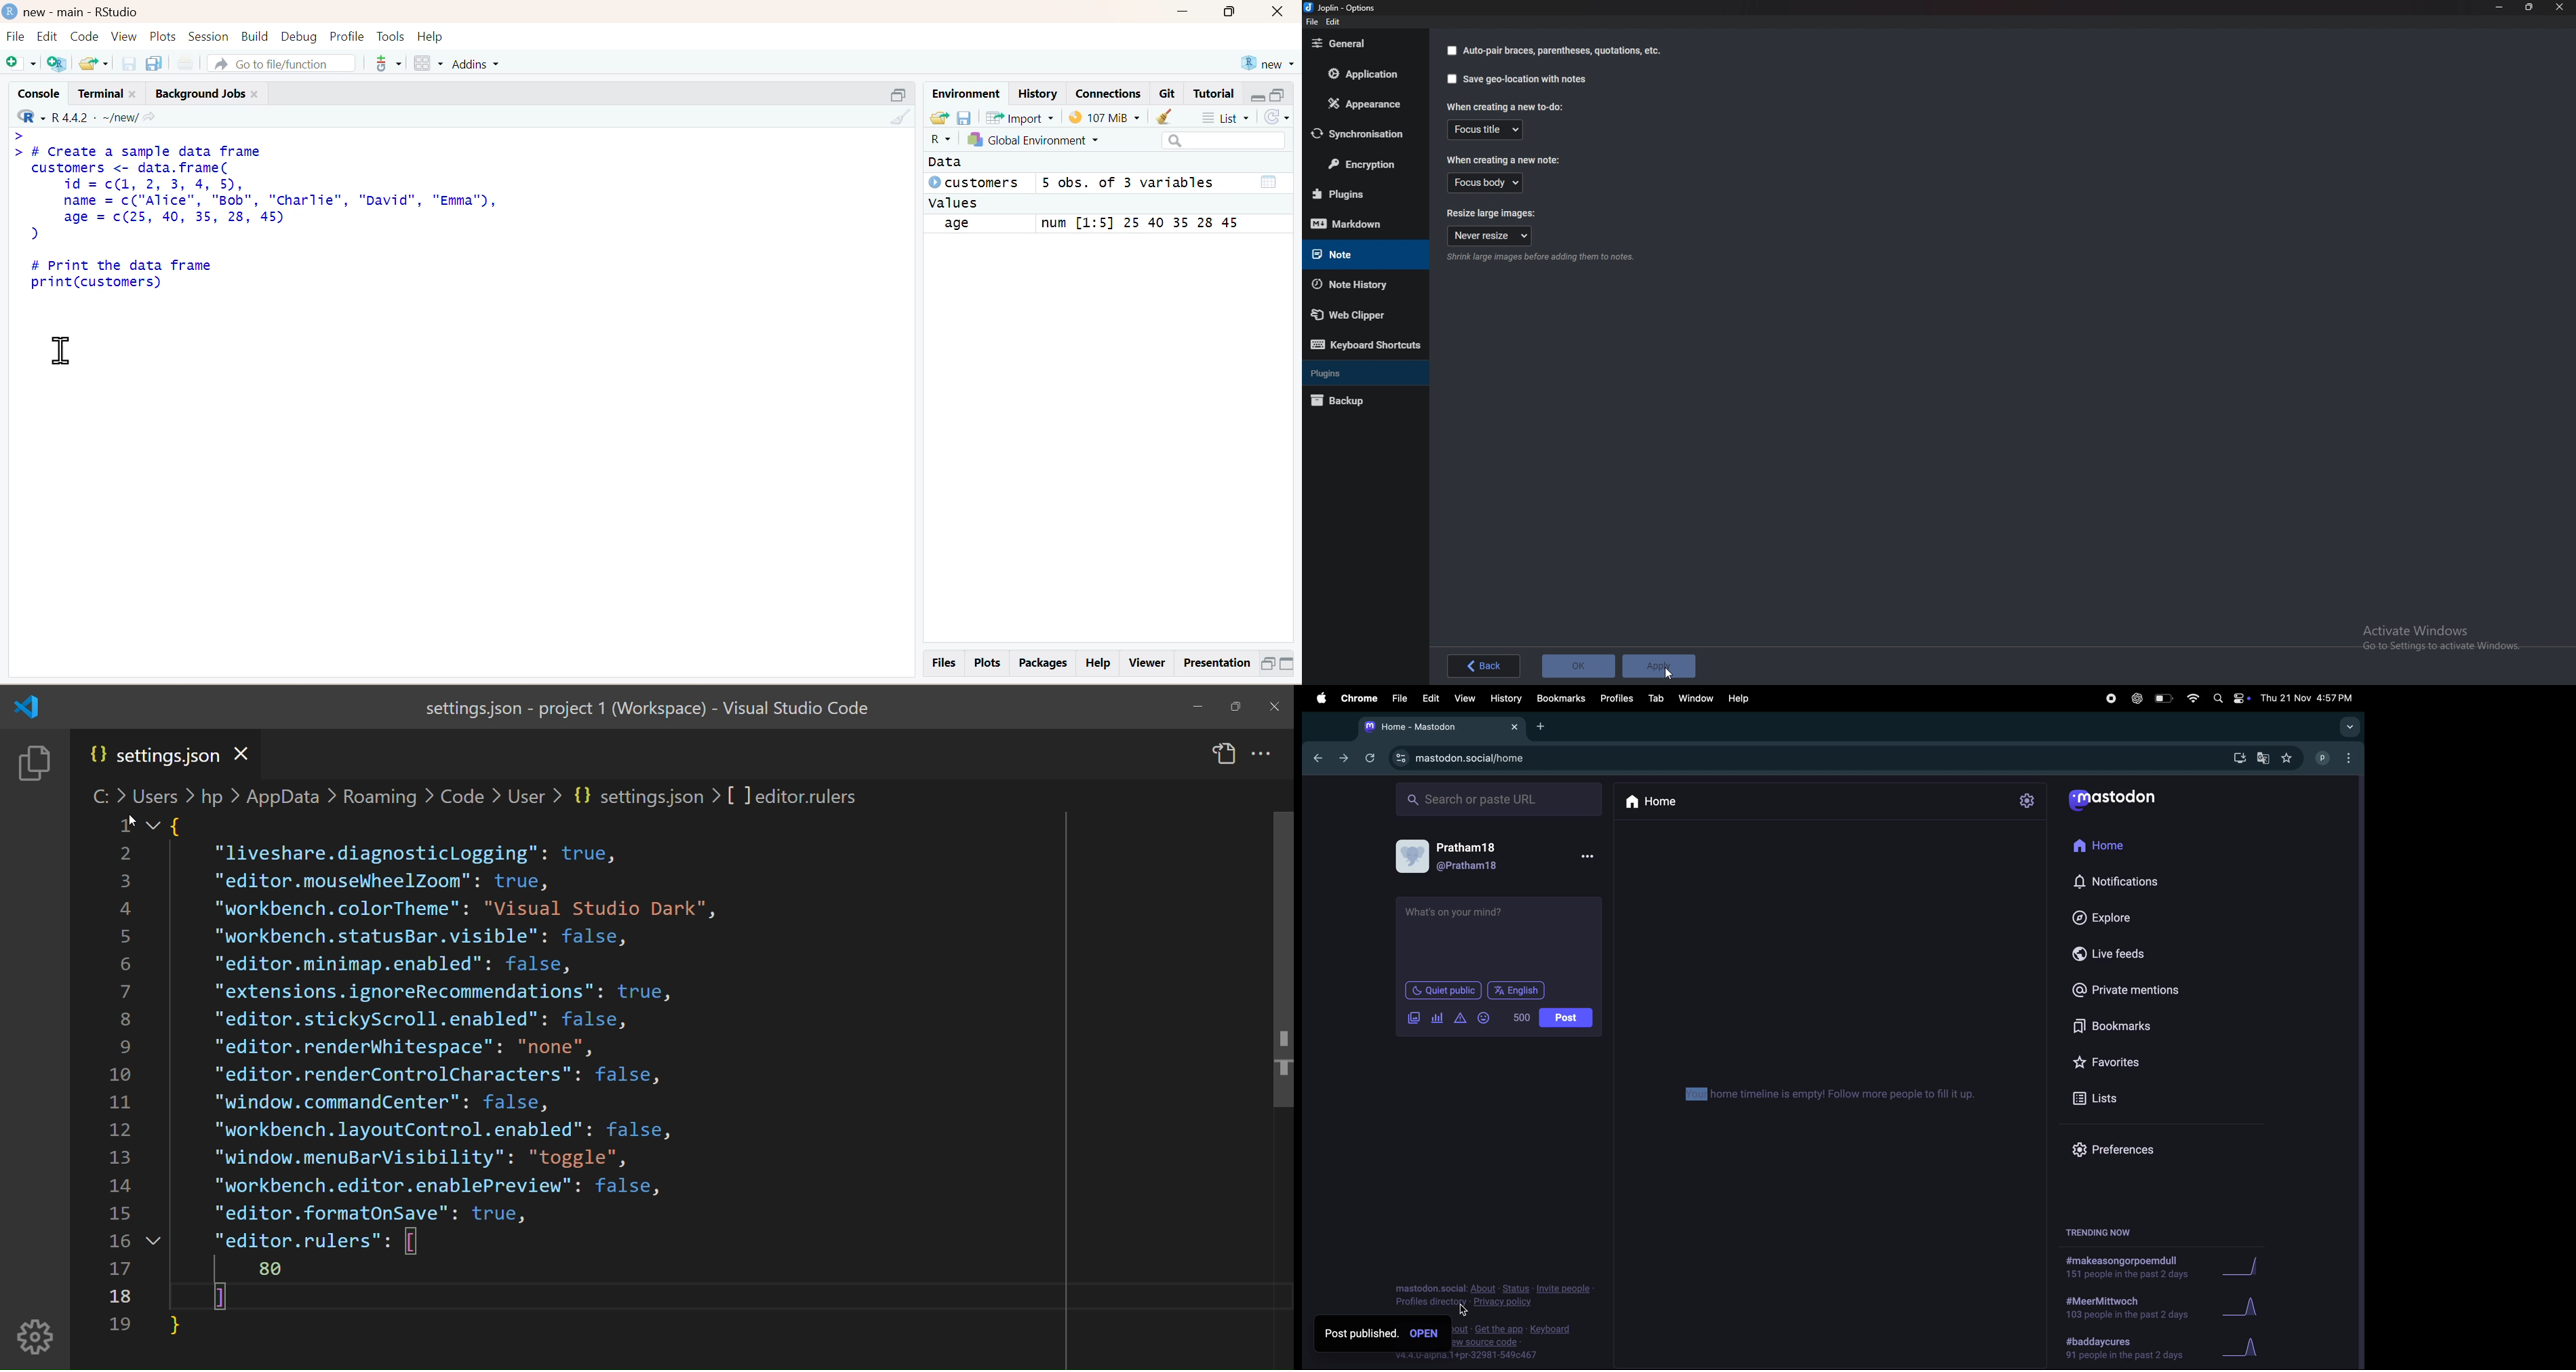 This screenshot has width=2576, height=1372. I want to click on logo, so click(25, 708).